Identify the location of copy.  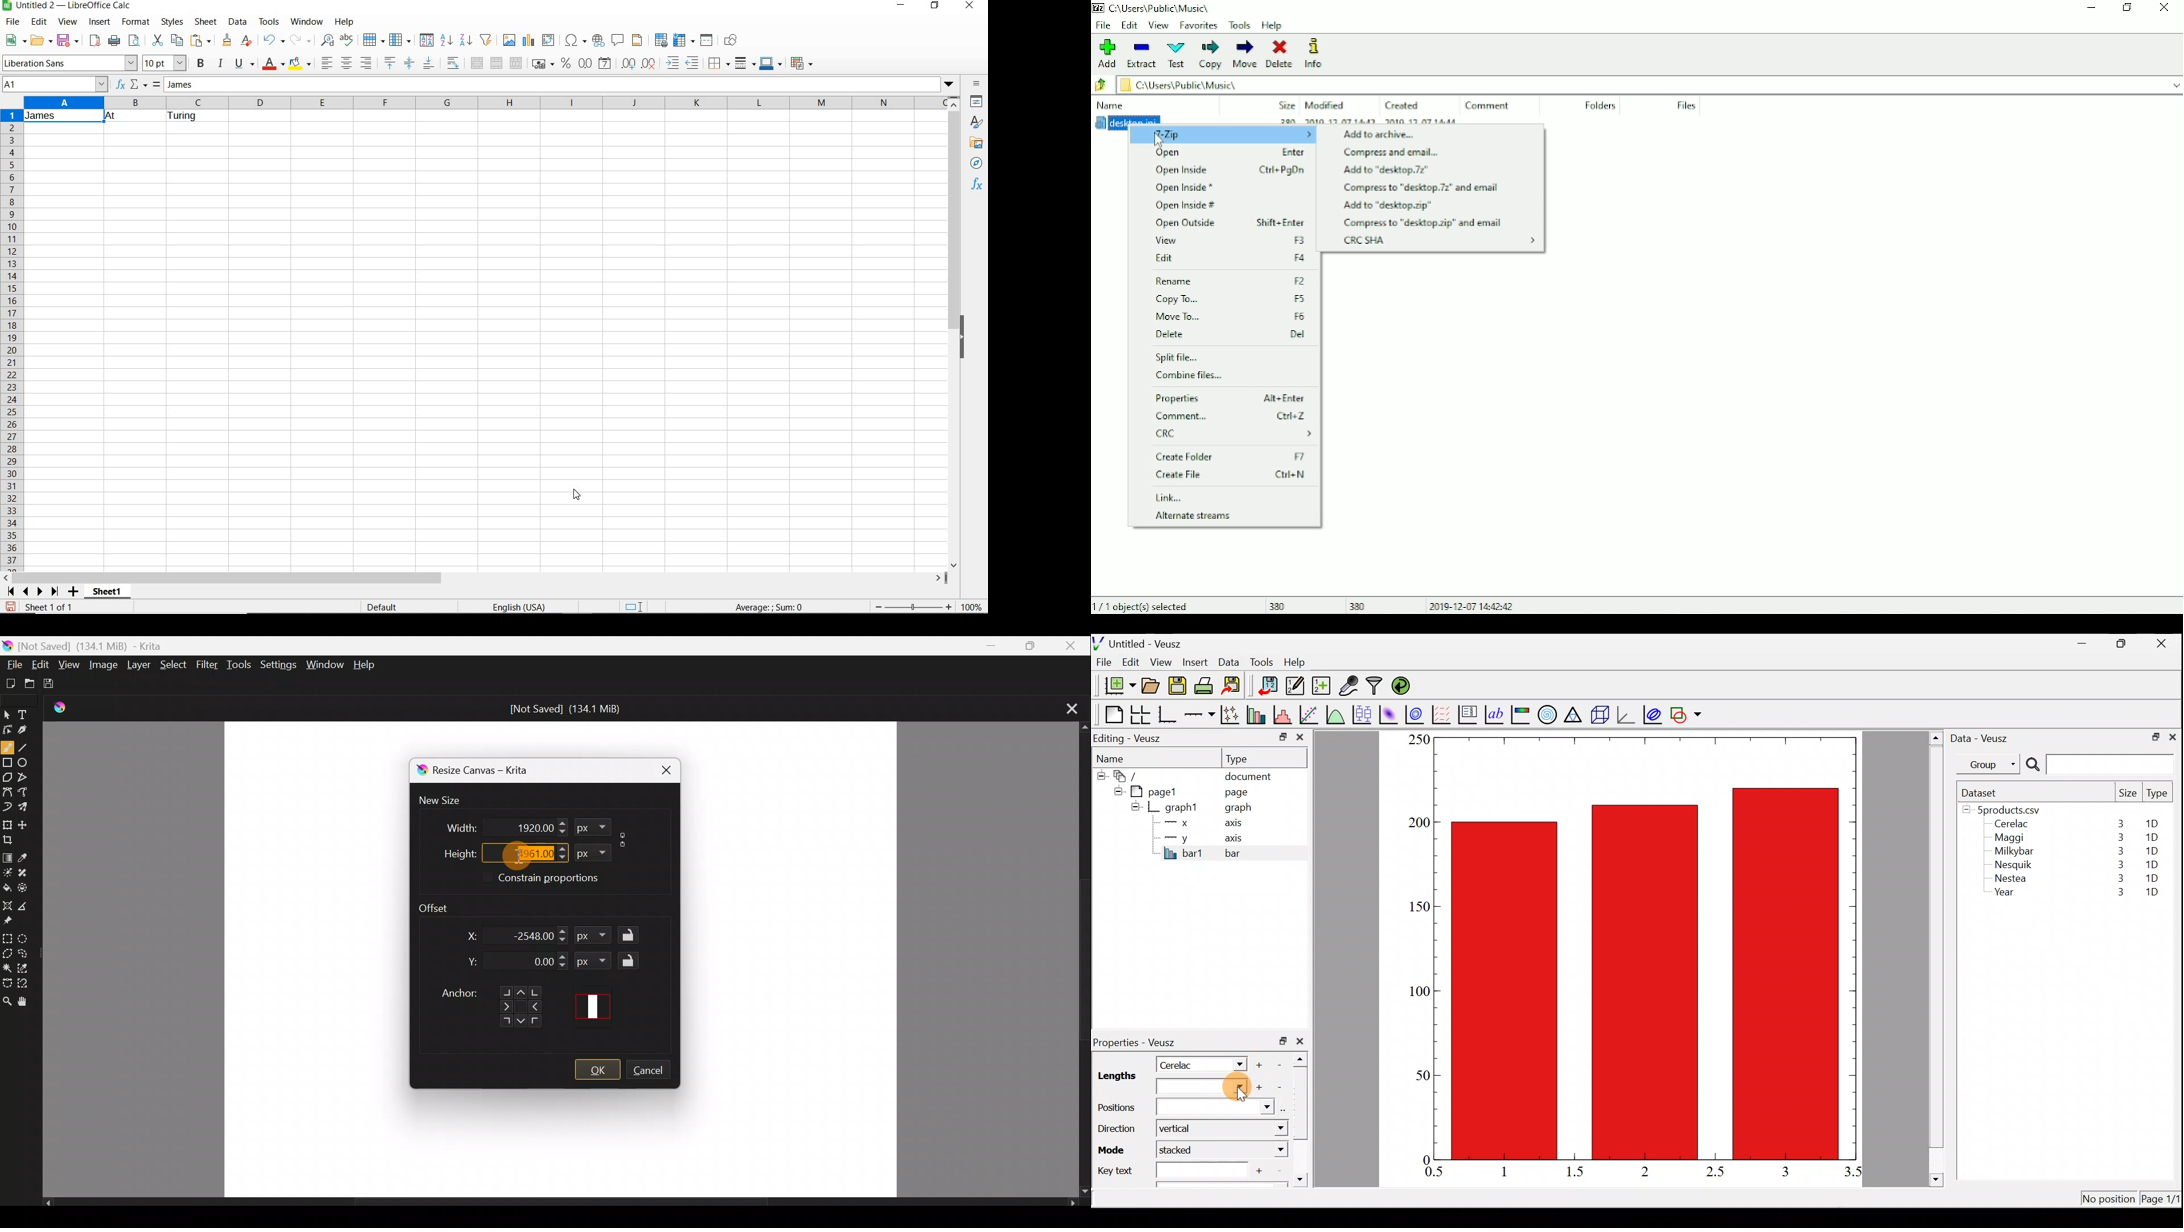
(176, 41).